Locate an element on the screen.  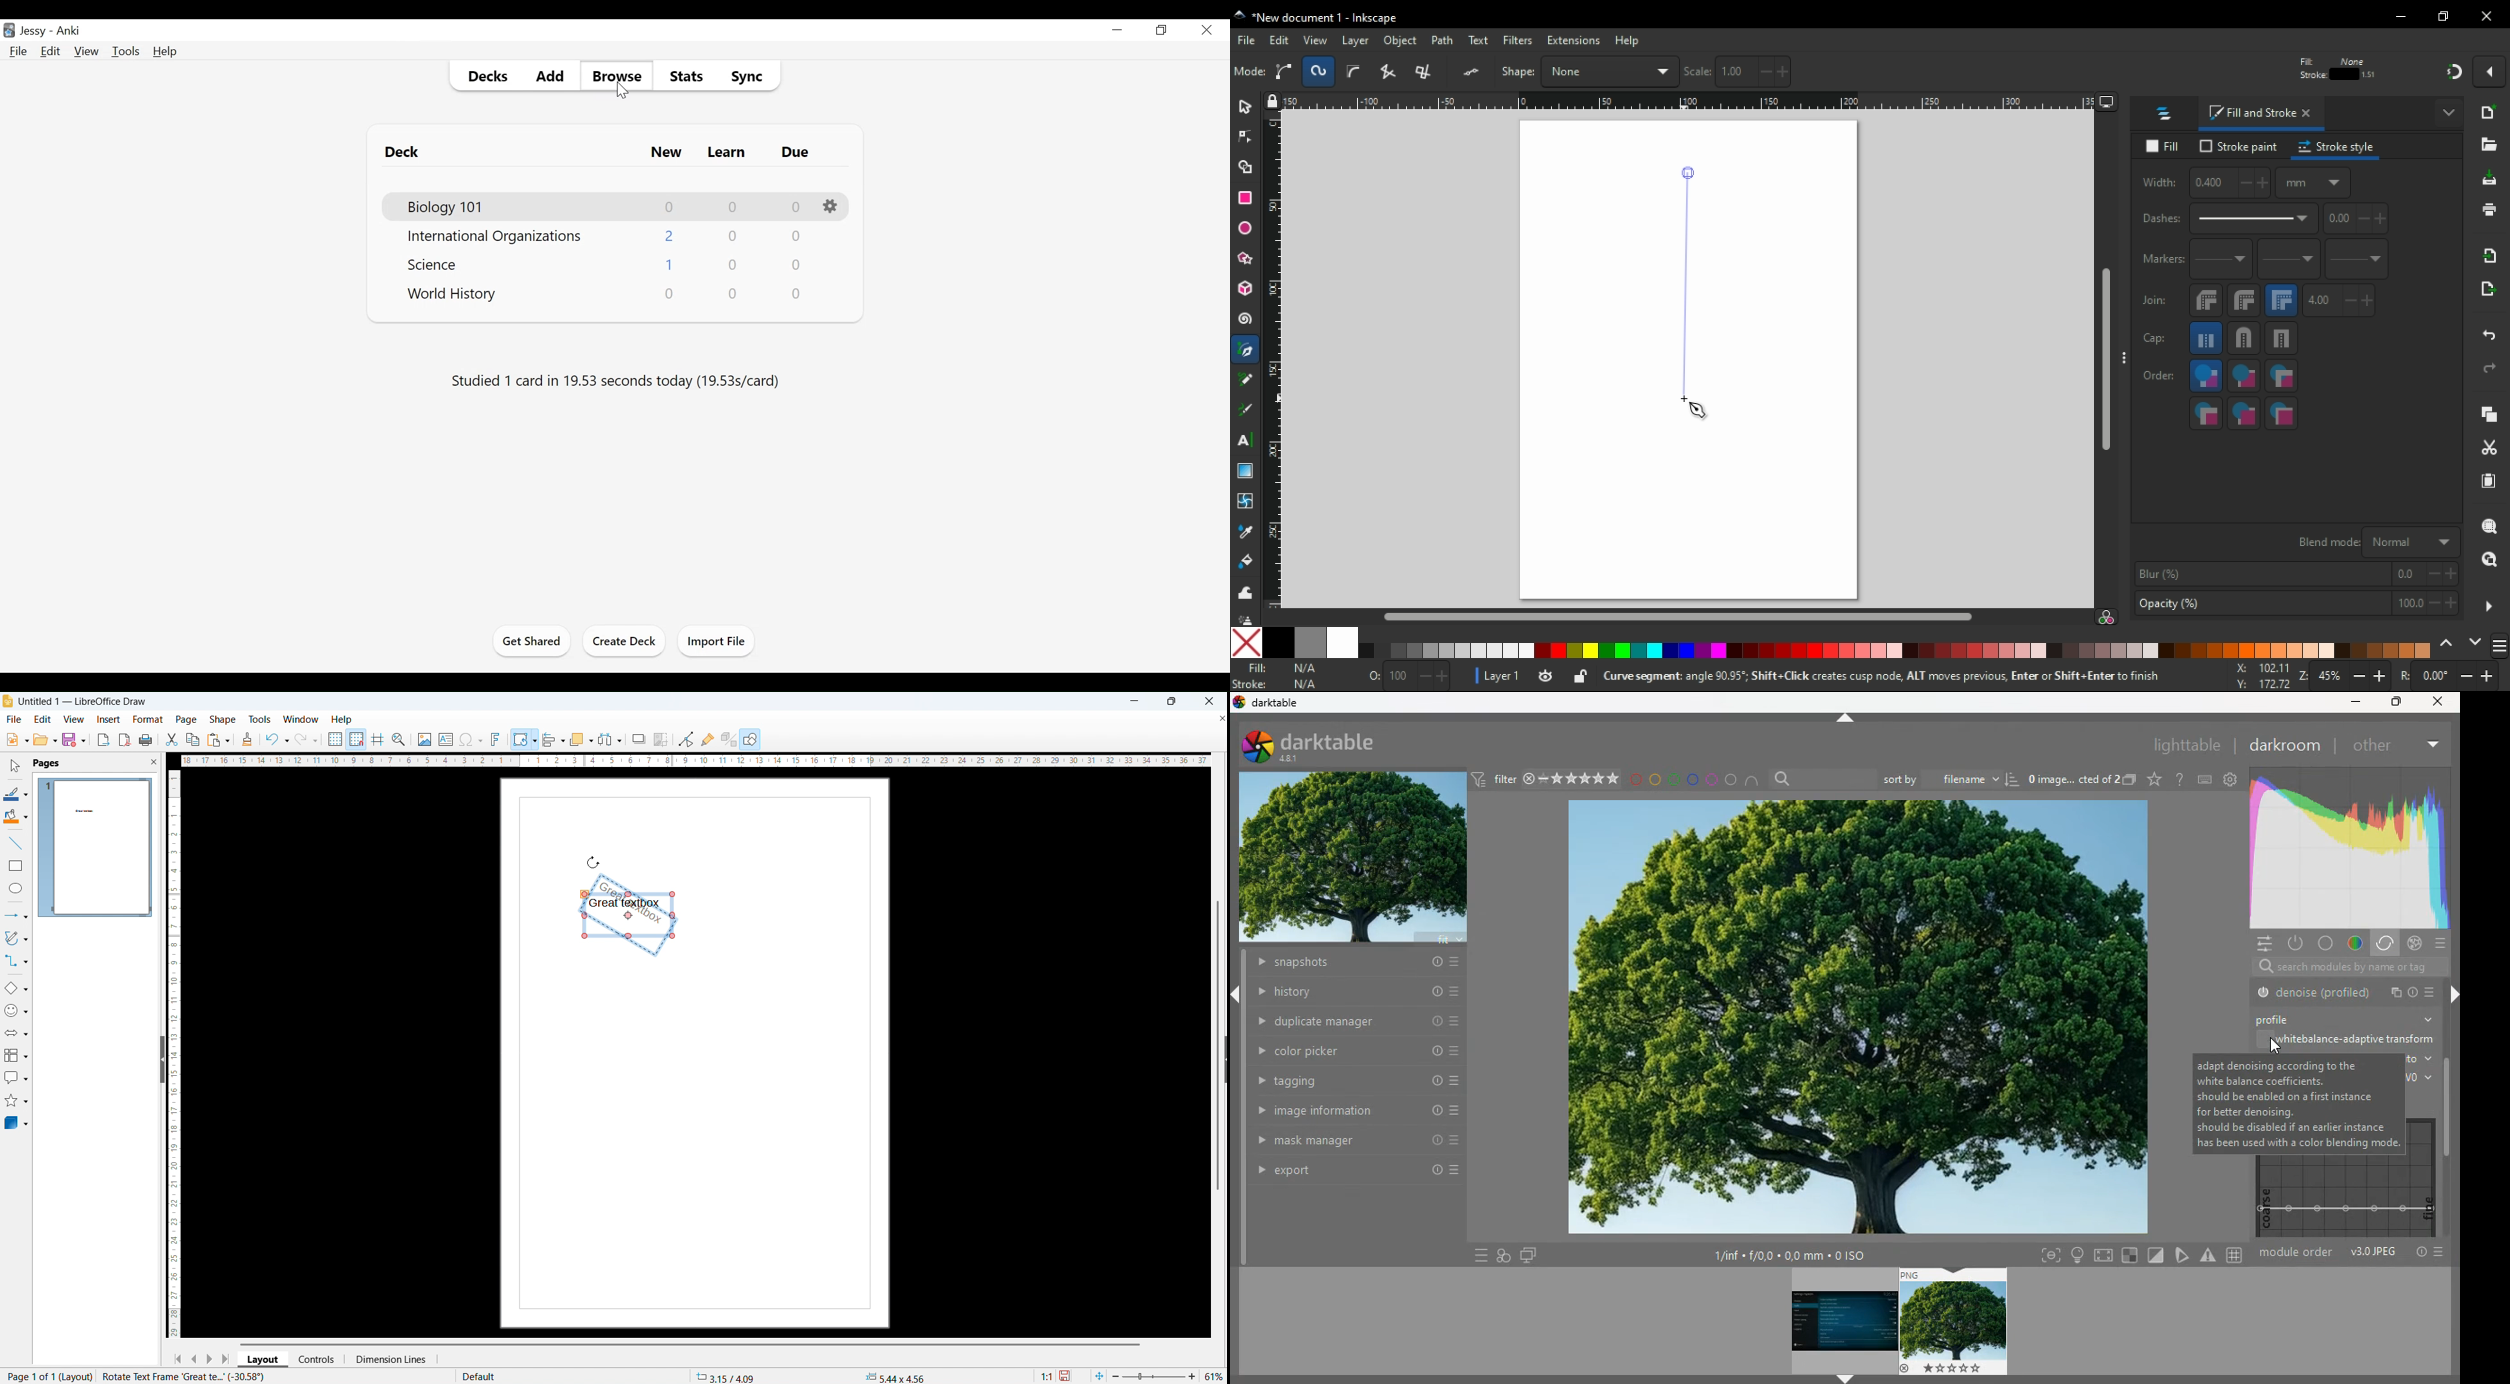
snap on/off is located at coordinates (2454, 70).